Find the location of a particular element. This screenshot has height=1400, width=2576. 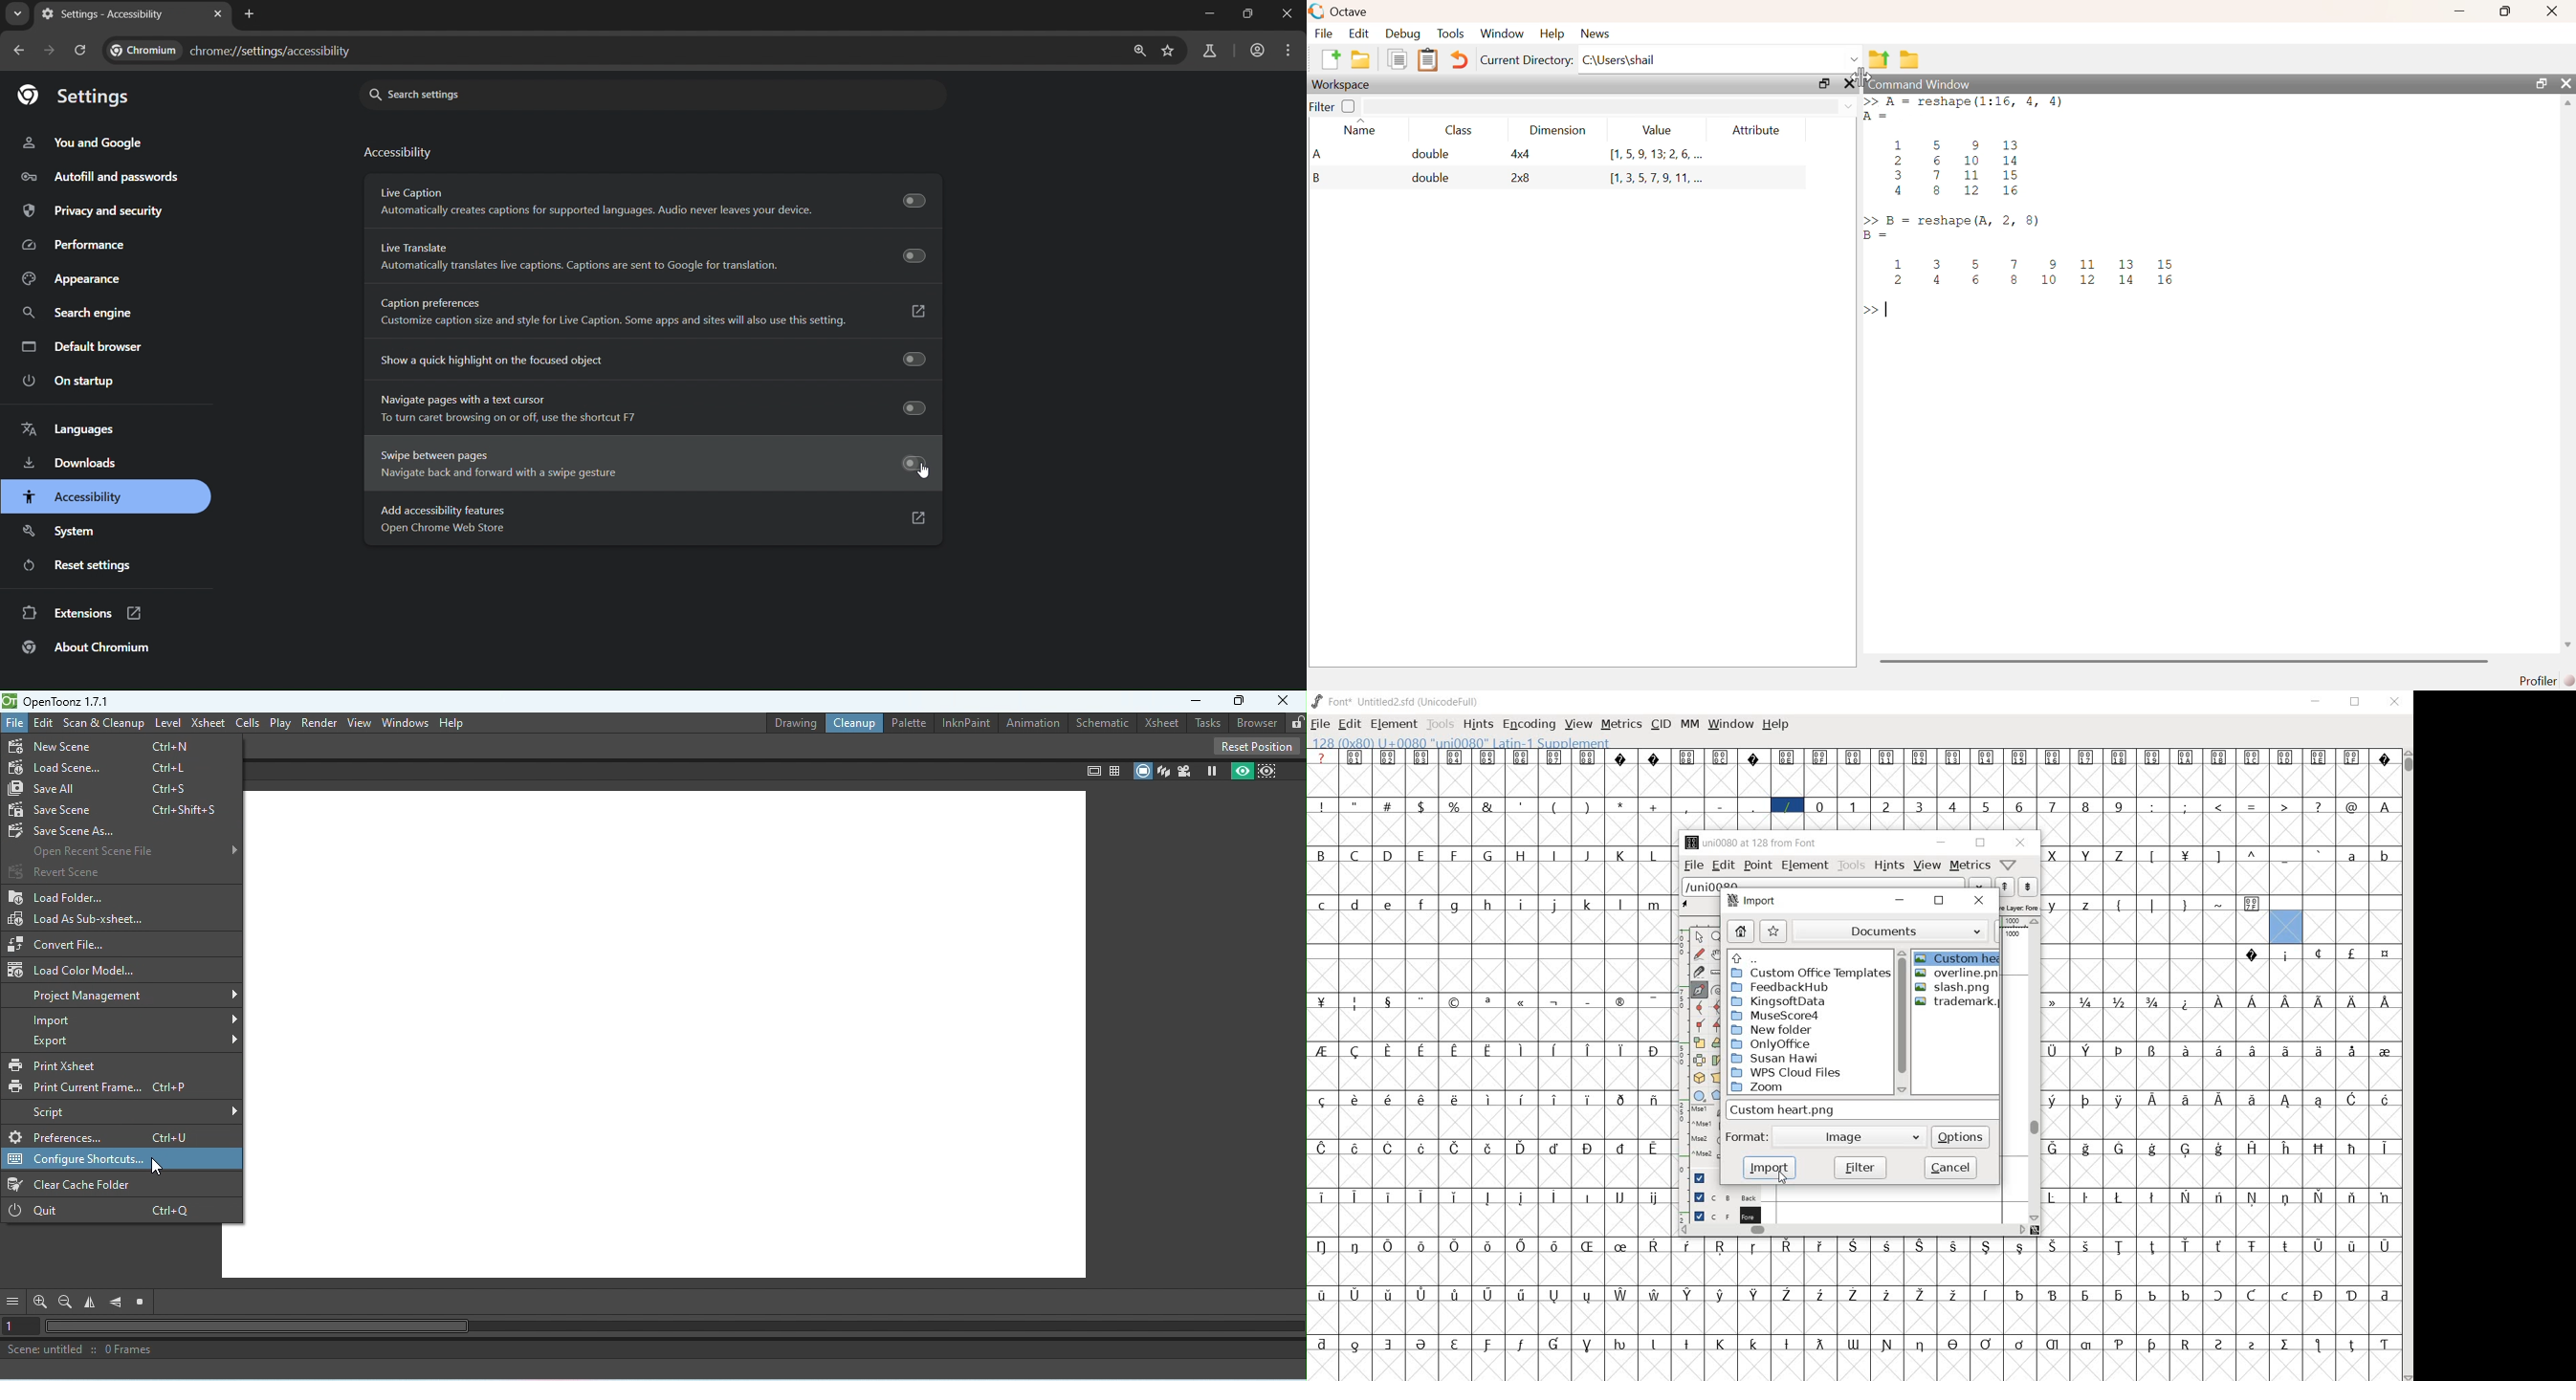

glyph is located at coordinates (1389, 1003).